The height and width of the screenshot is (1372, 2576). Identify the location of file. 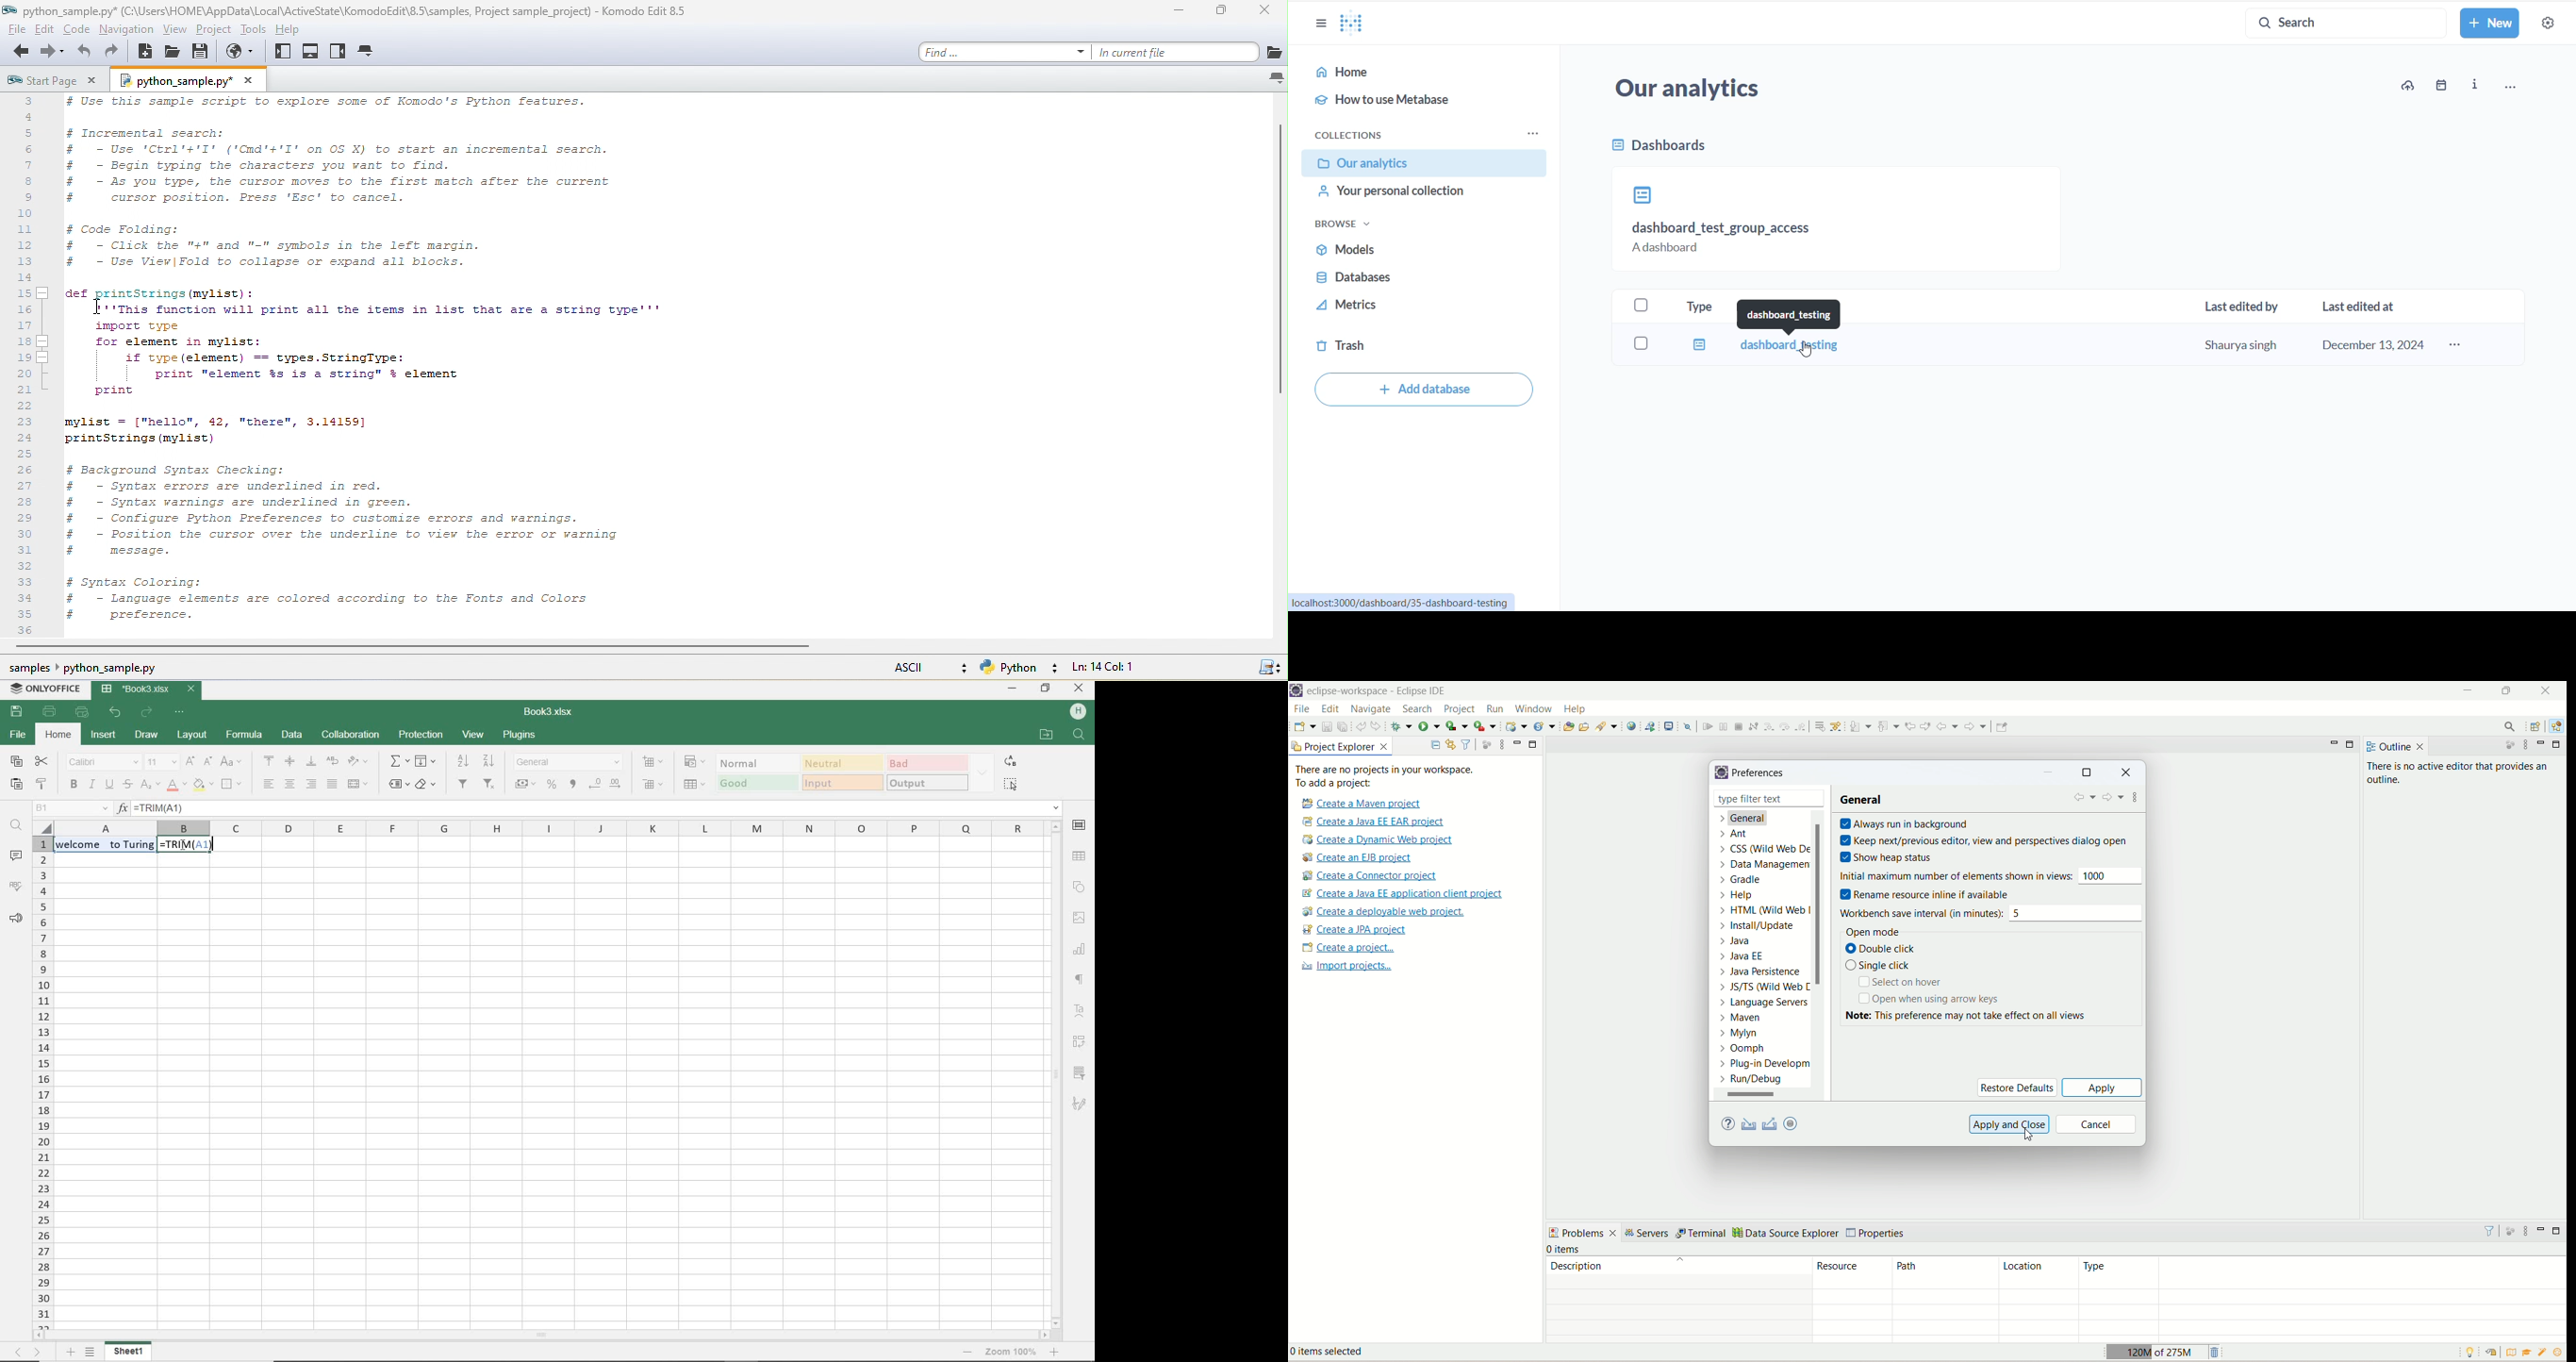
(18, 736).